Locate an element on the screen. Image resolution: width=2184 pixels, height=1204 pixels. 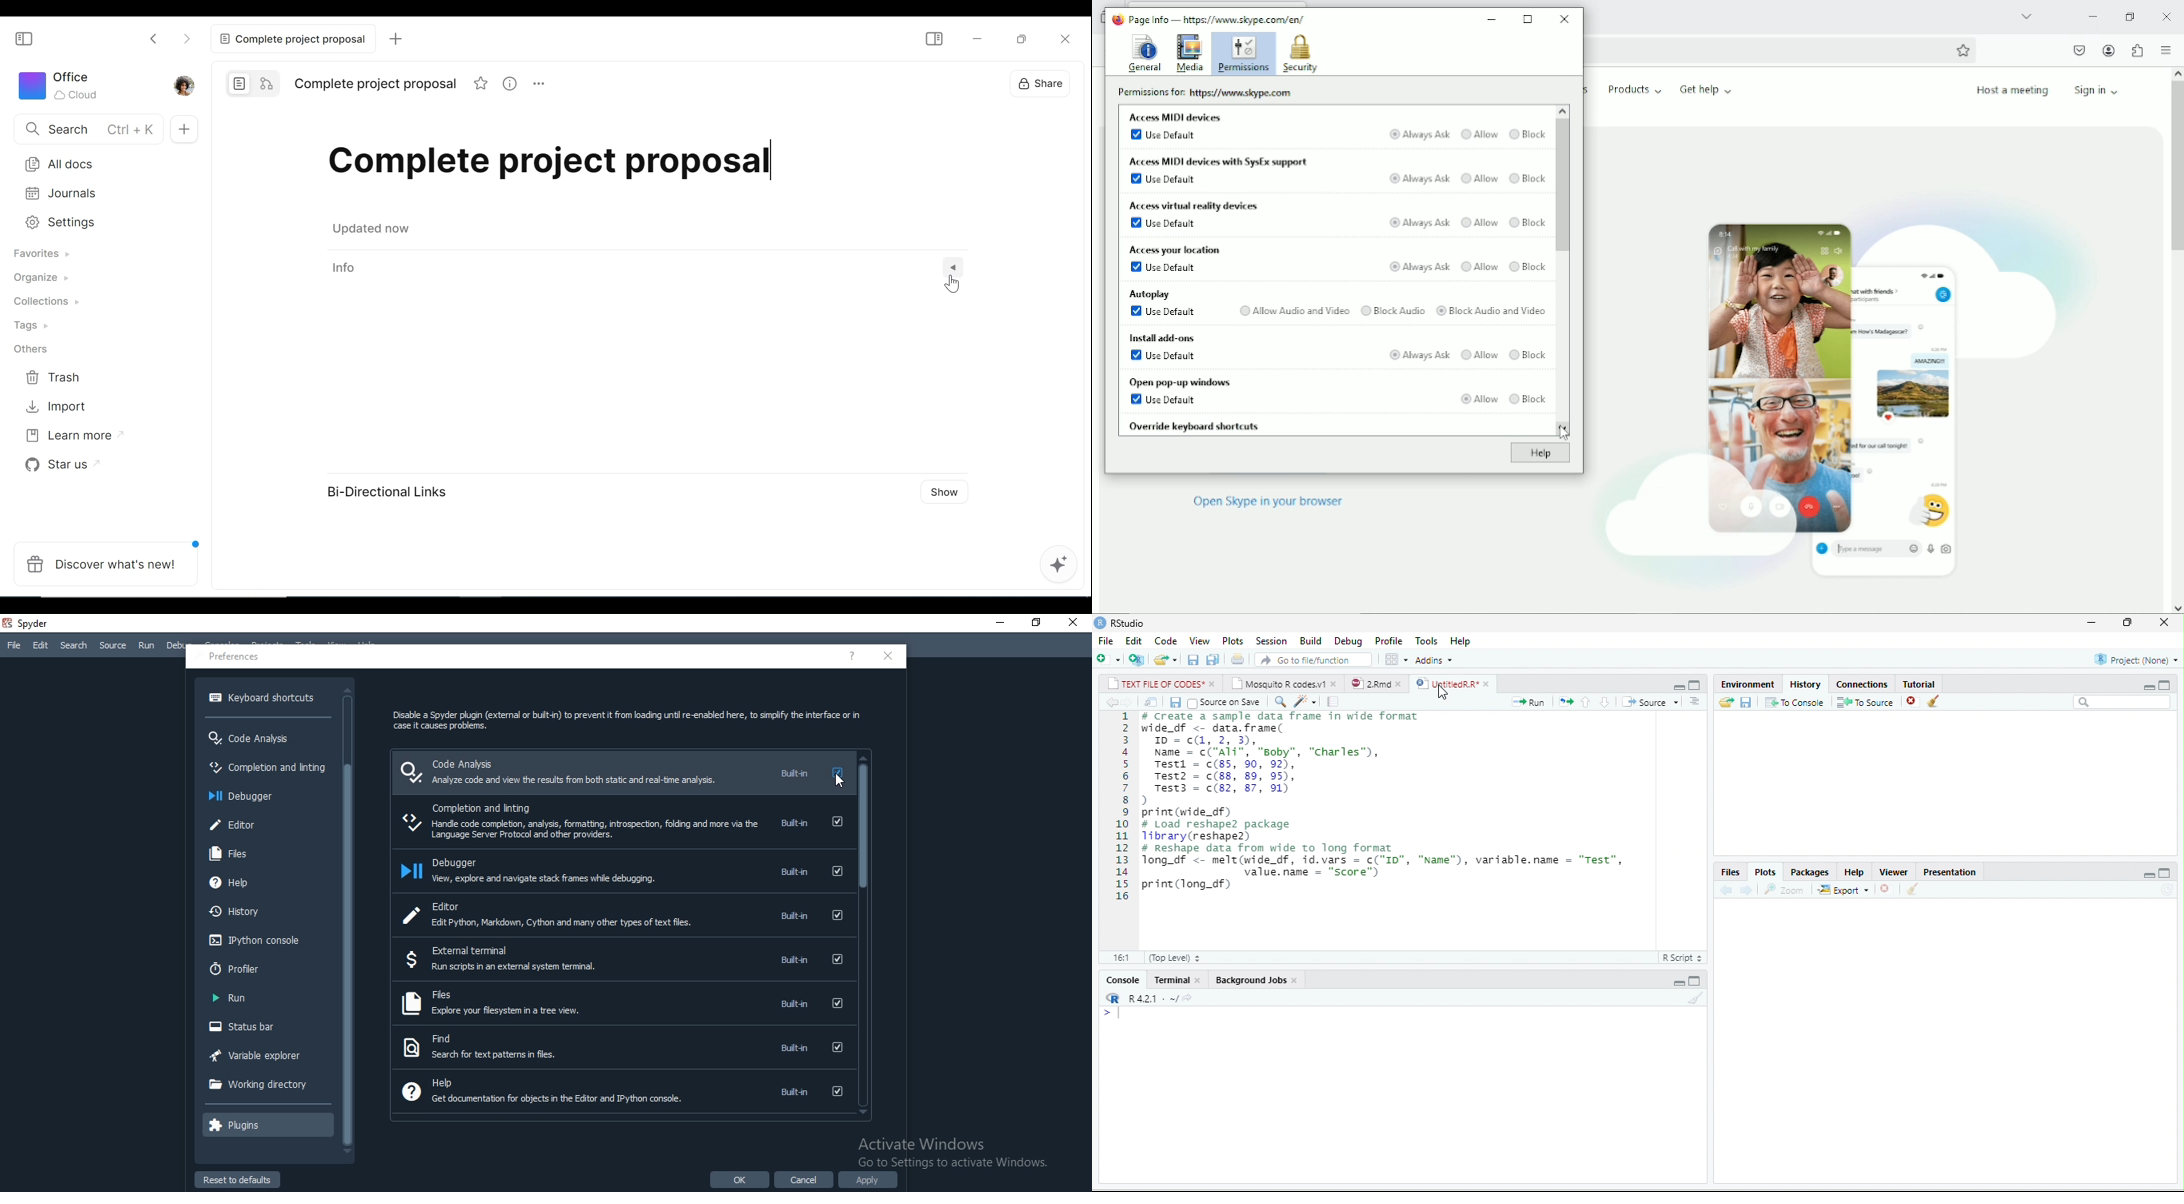
TEXT FILE OF CODES is located at coordinates (1155, 683).